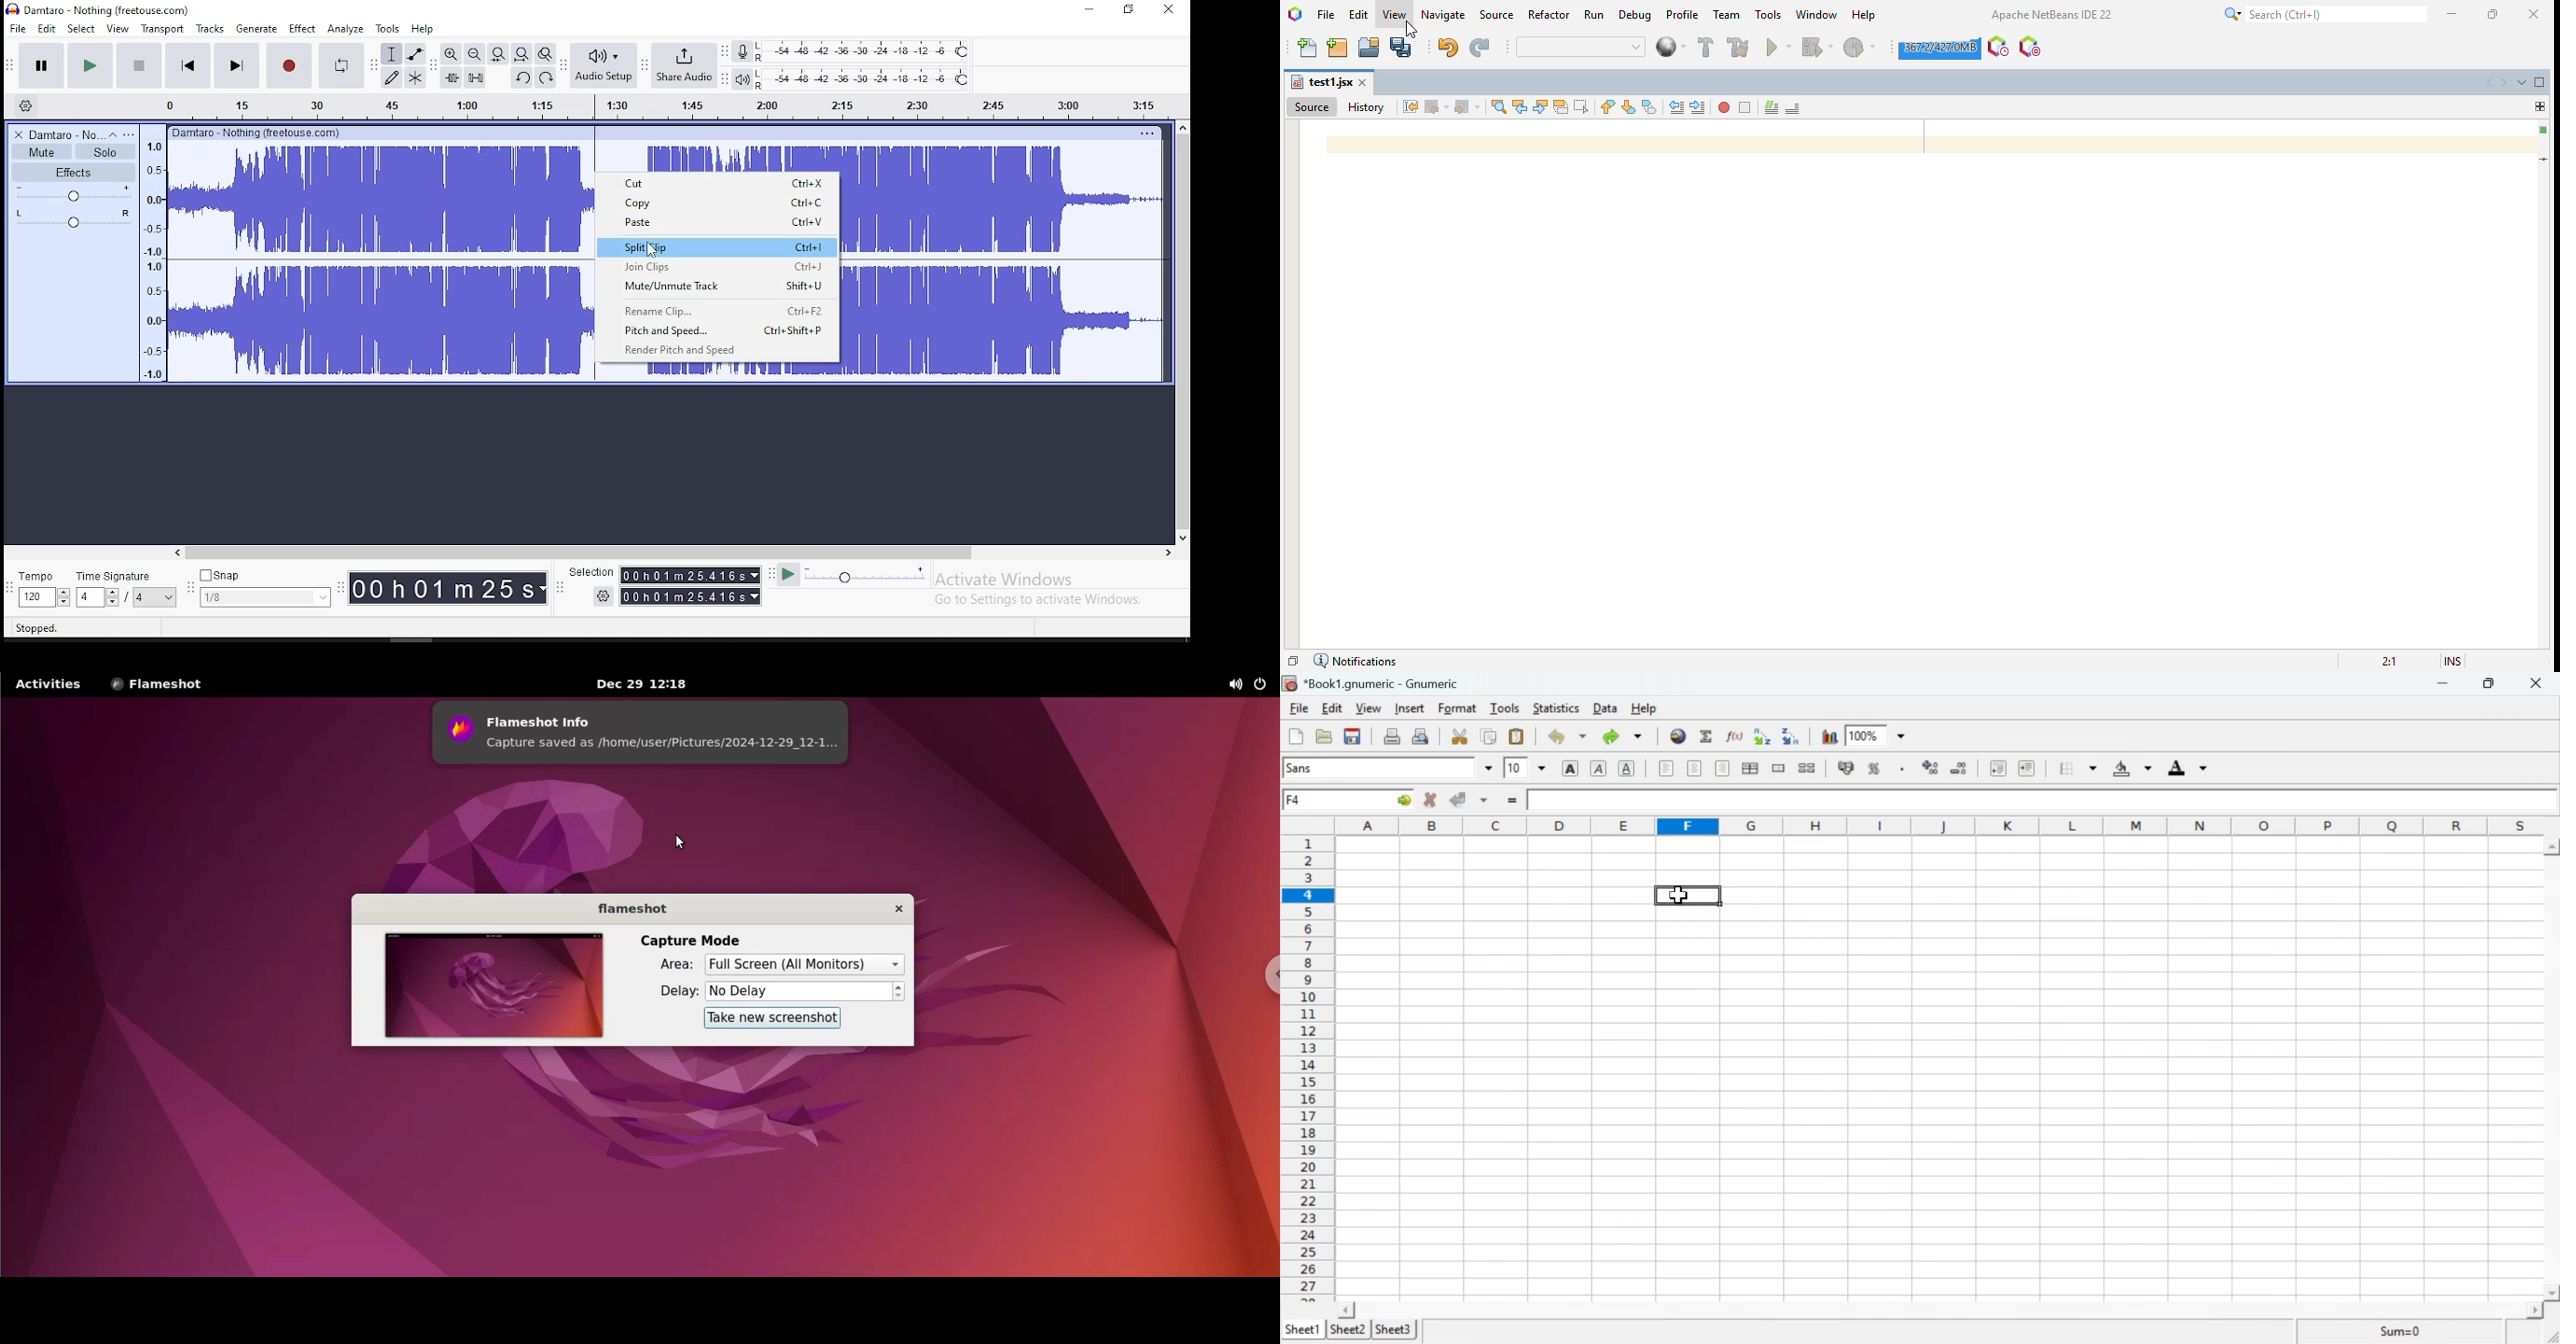 The width and height of the screenshot is (2576, 1344). Describe the element at coordinates (1678, 739) in the screenshot. I see `Hyperlink` at that location.